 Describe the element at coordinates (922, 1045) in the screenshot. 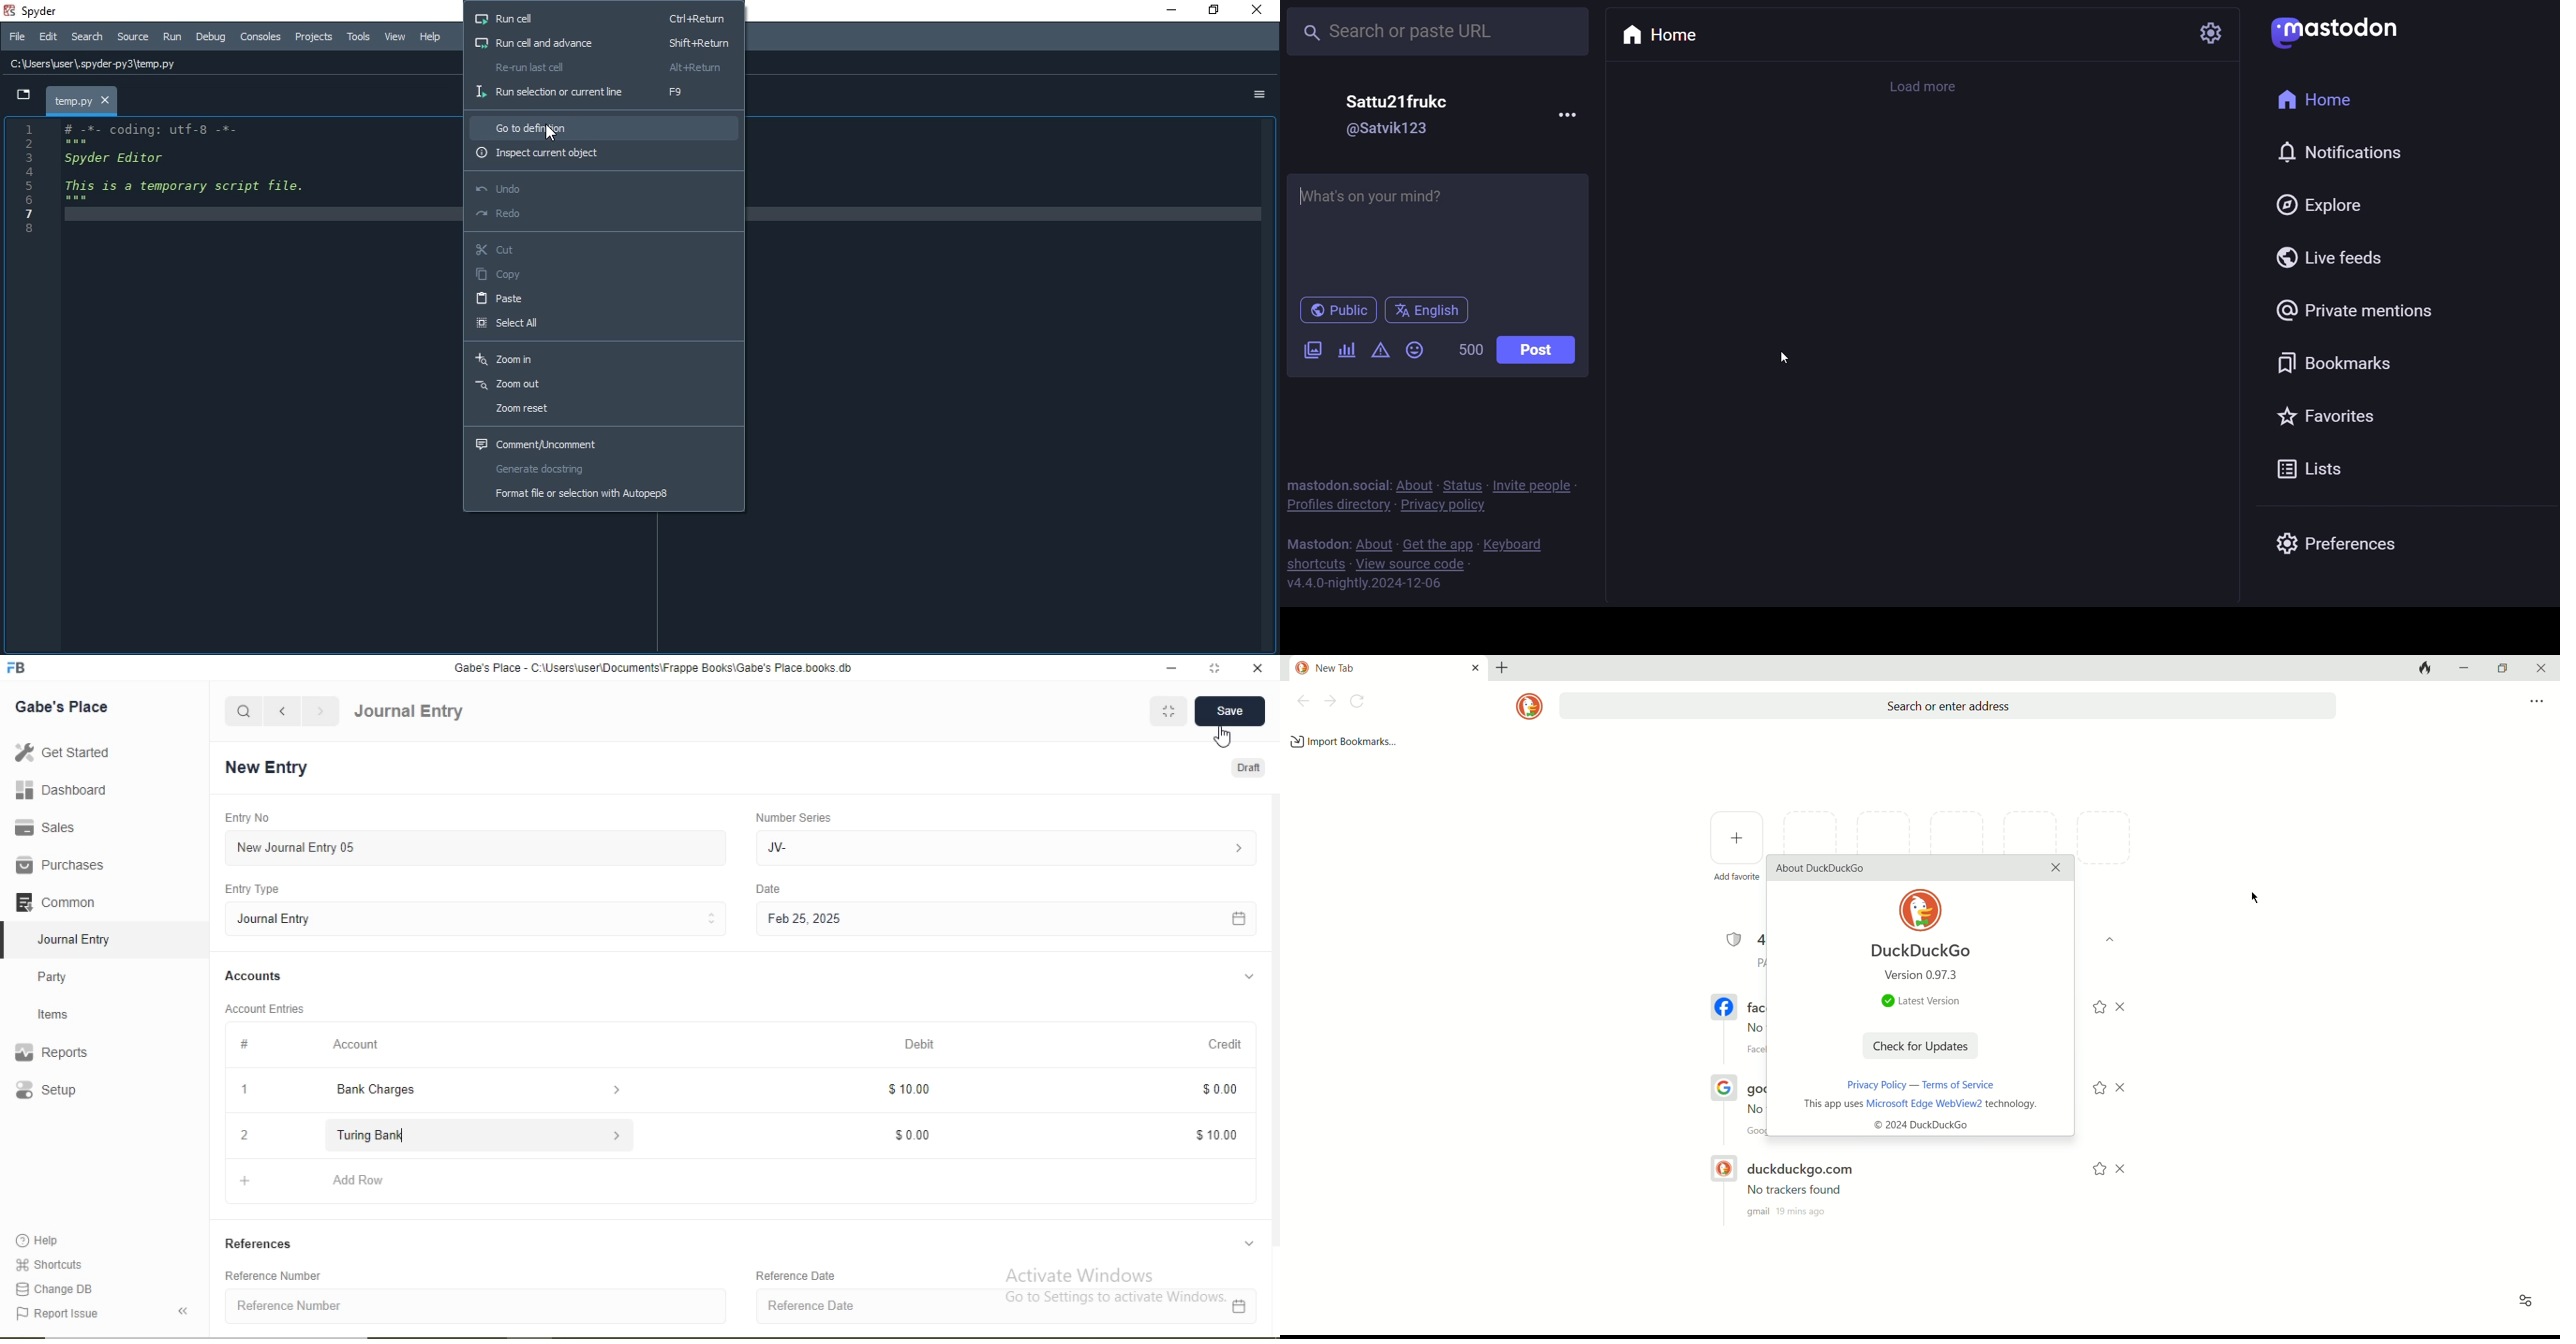

I see `Debit` at that location.